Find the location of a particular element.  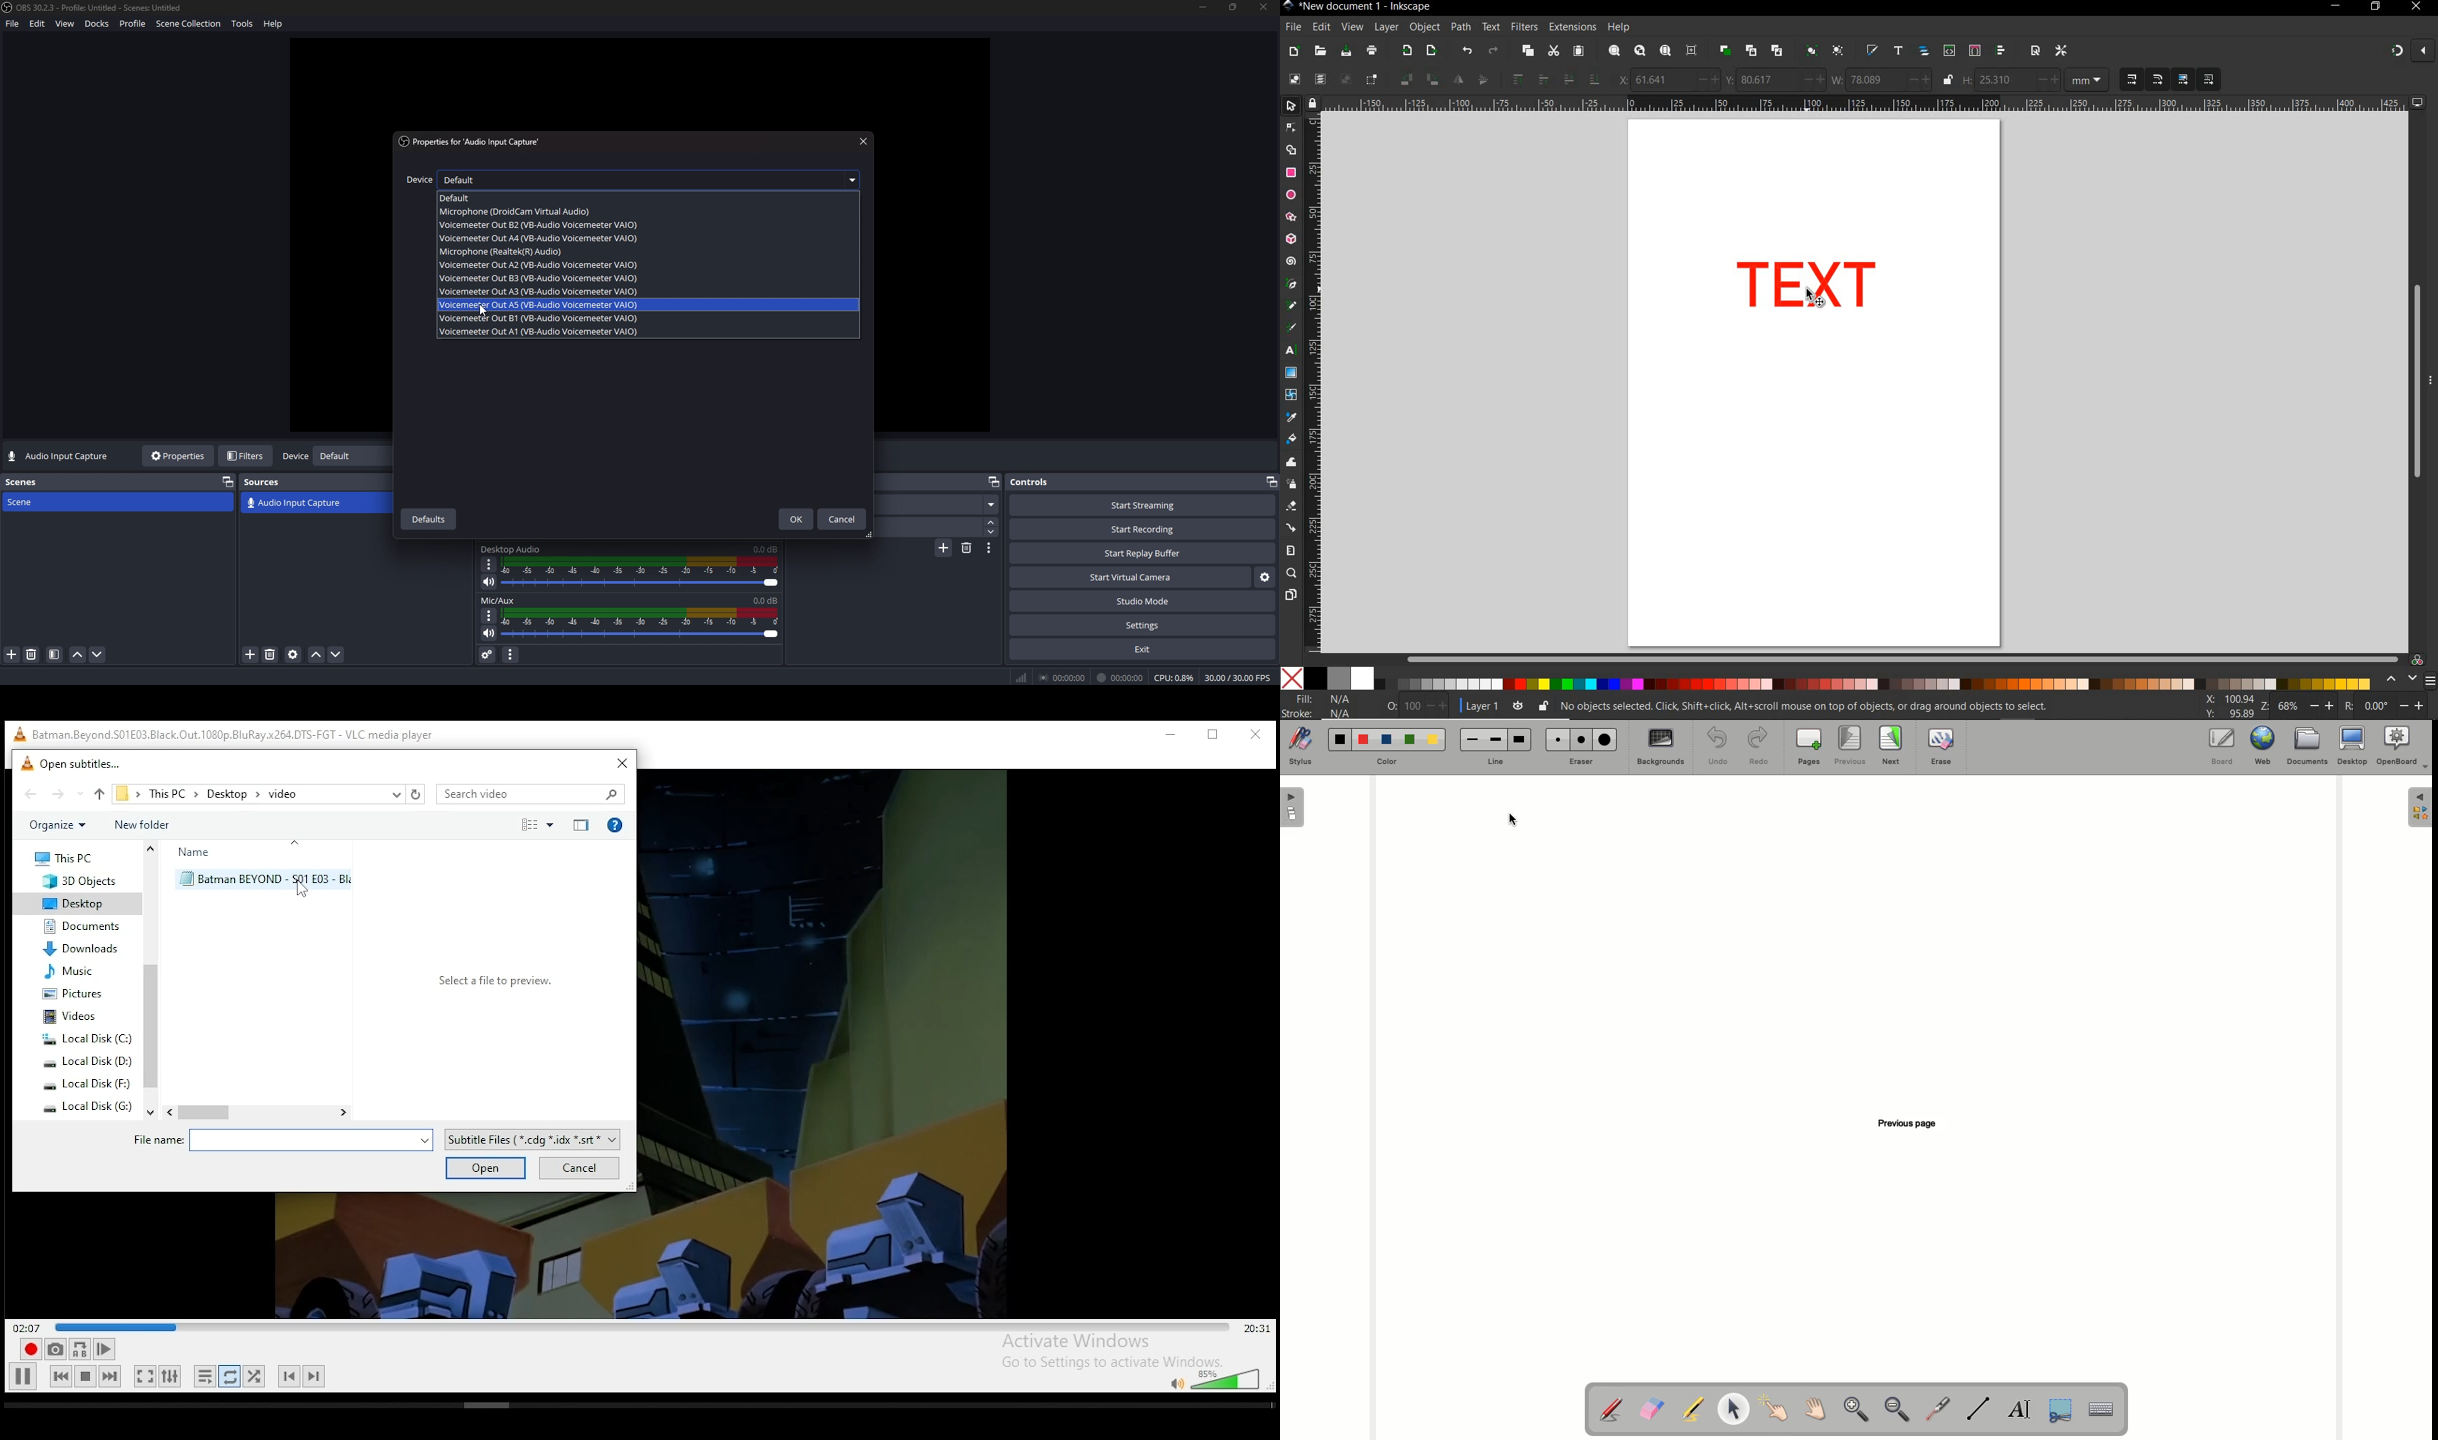

studio mode is located at coordinates (1143, 602).